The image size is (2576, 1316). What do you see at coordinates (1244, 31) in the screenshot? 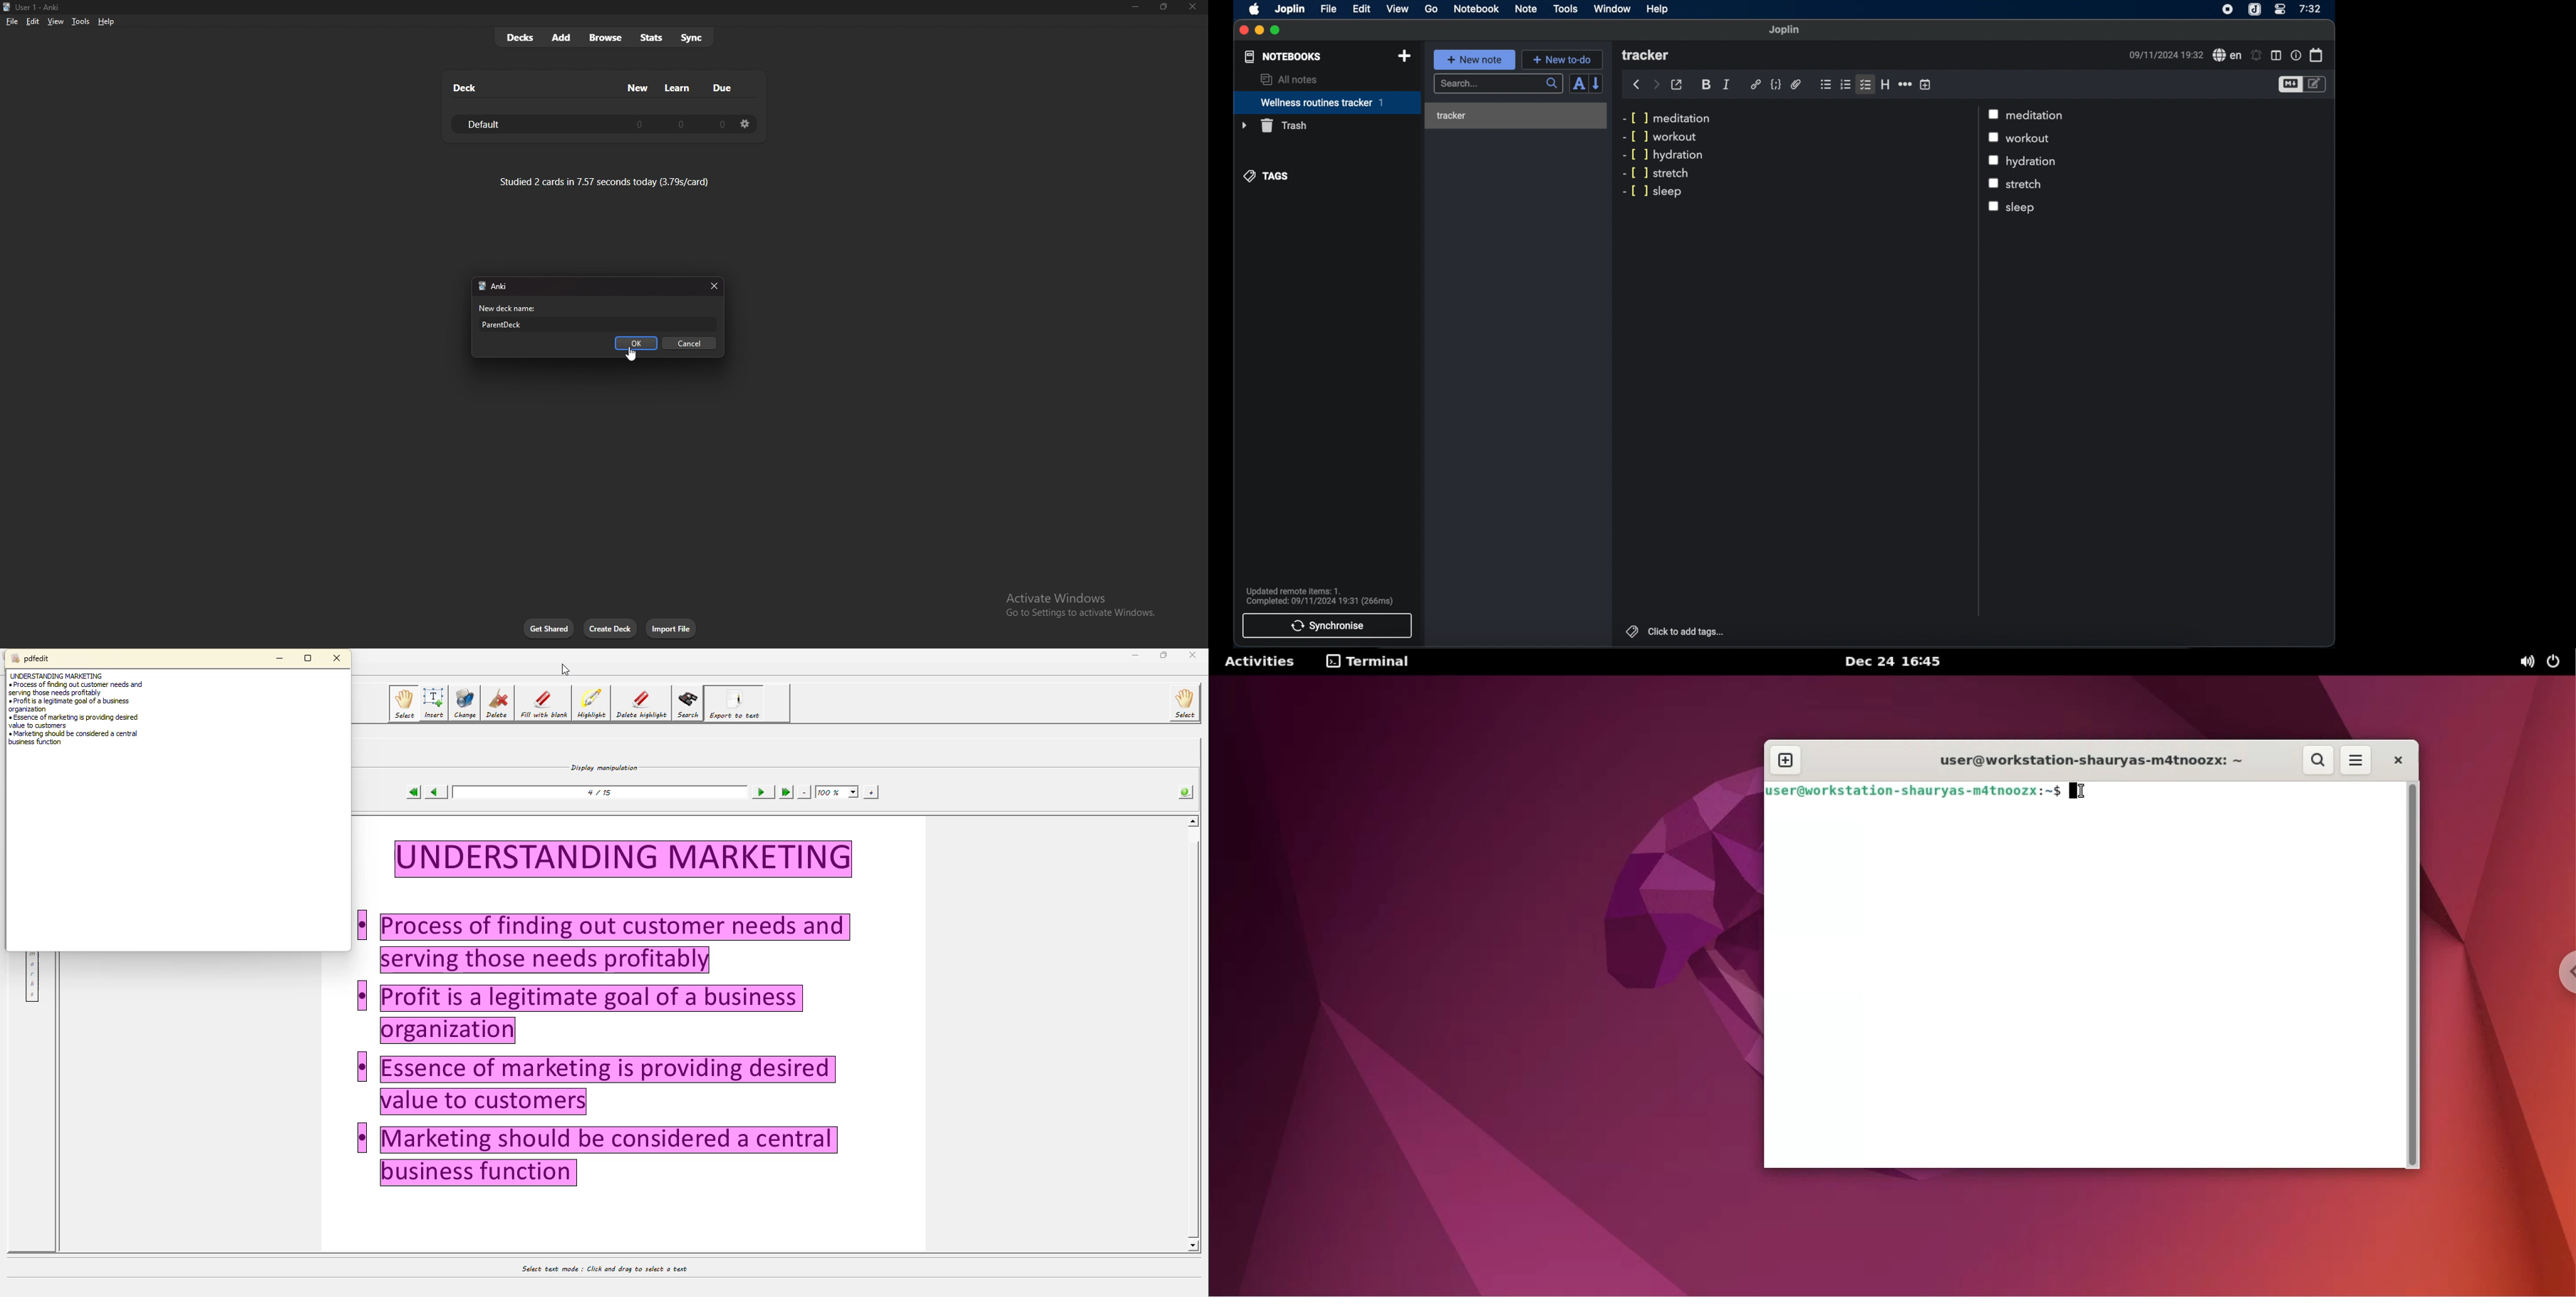
I see `close` at bounding box center [1244, 31].